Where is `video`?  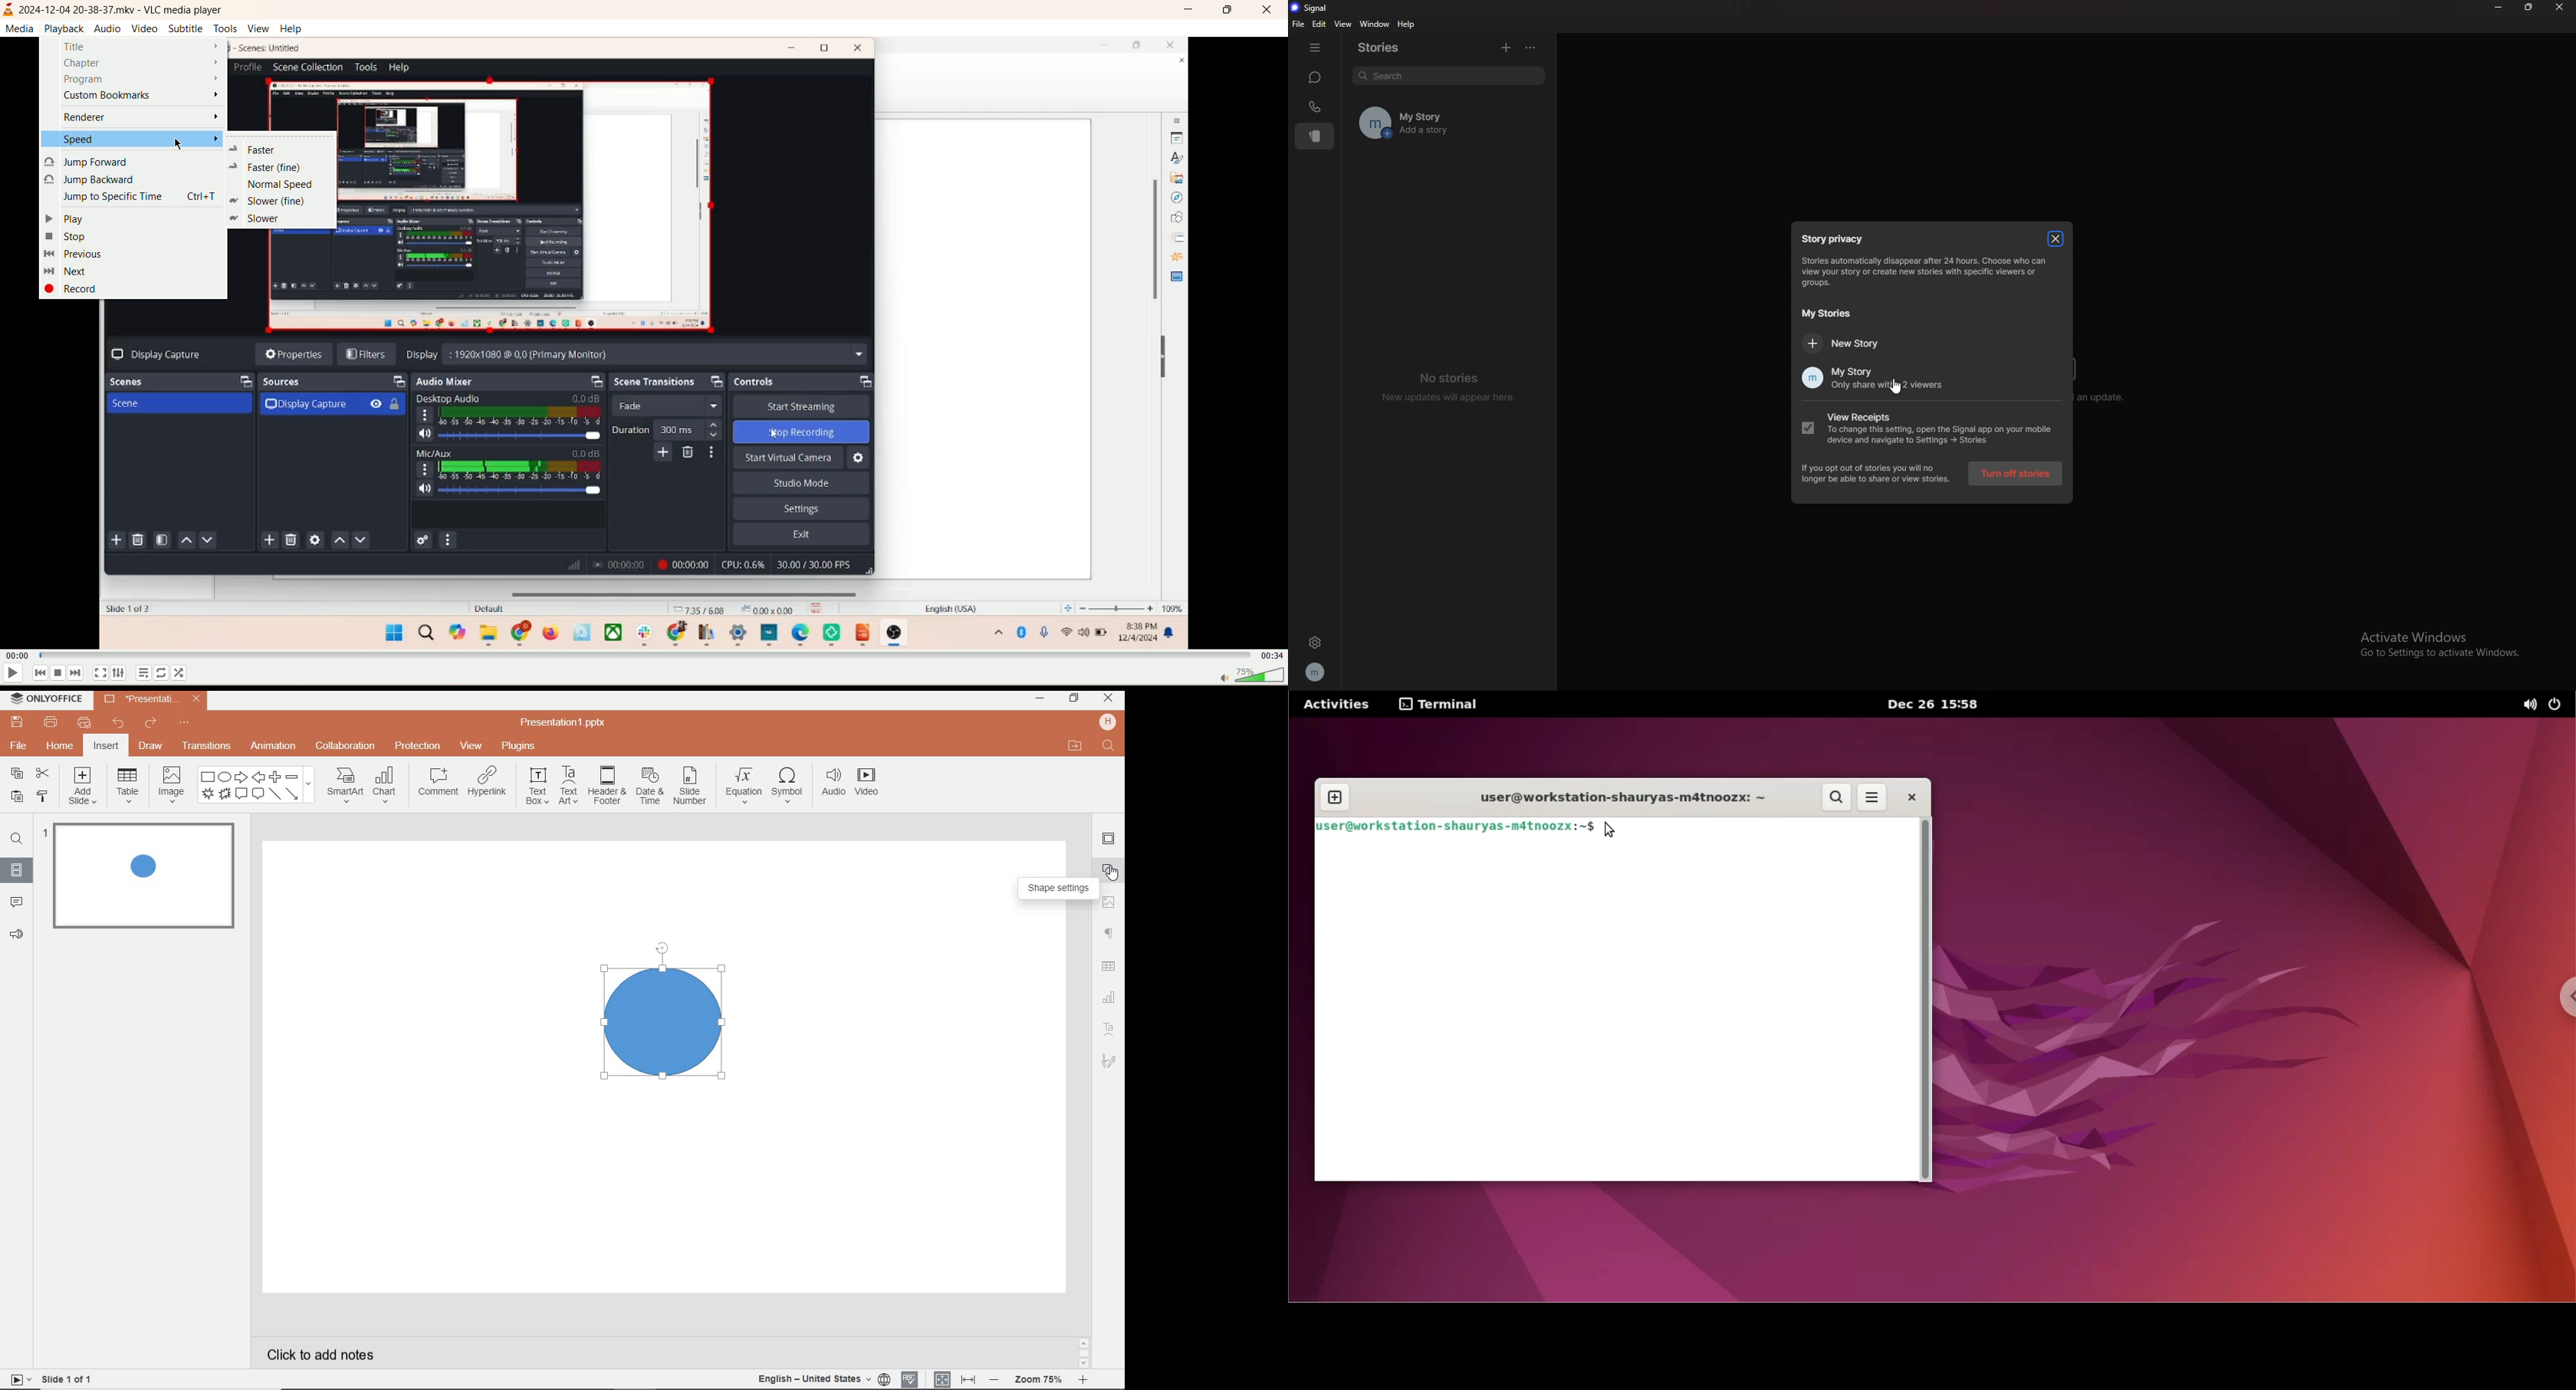
video is located at coordinates (145, 29).